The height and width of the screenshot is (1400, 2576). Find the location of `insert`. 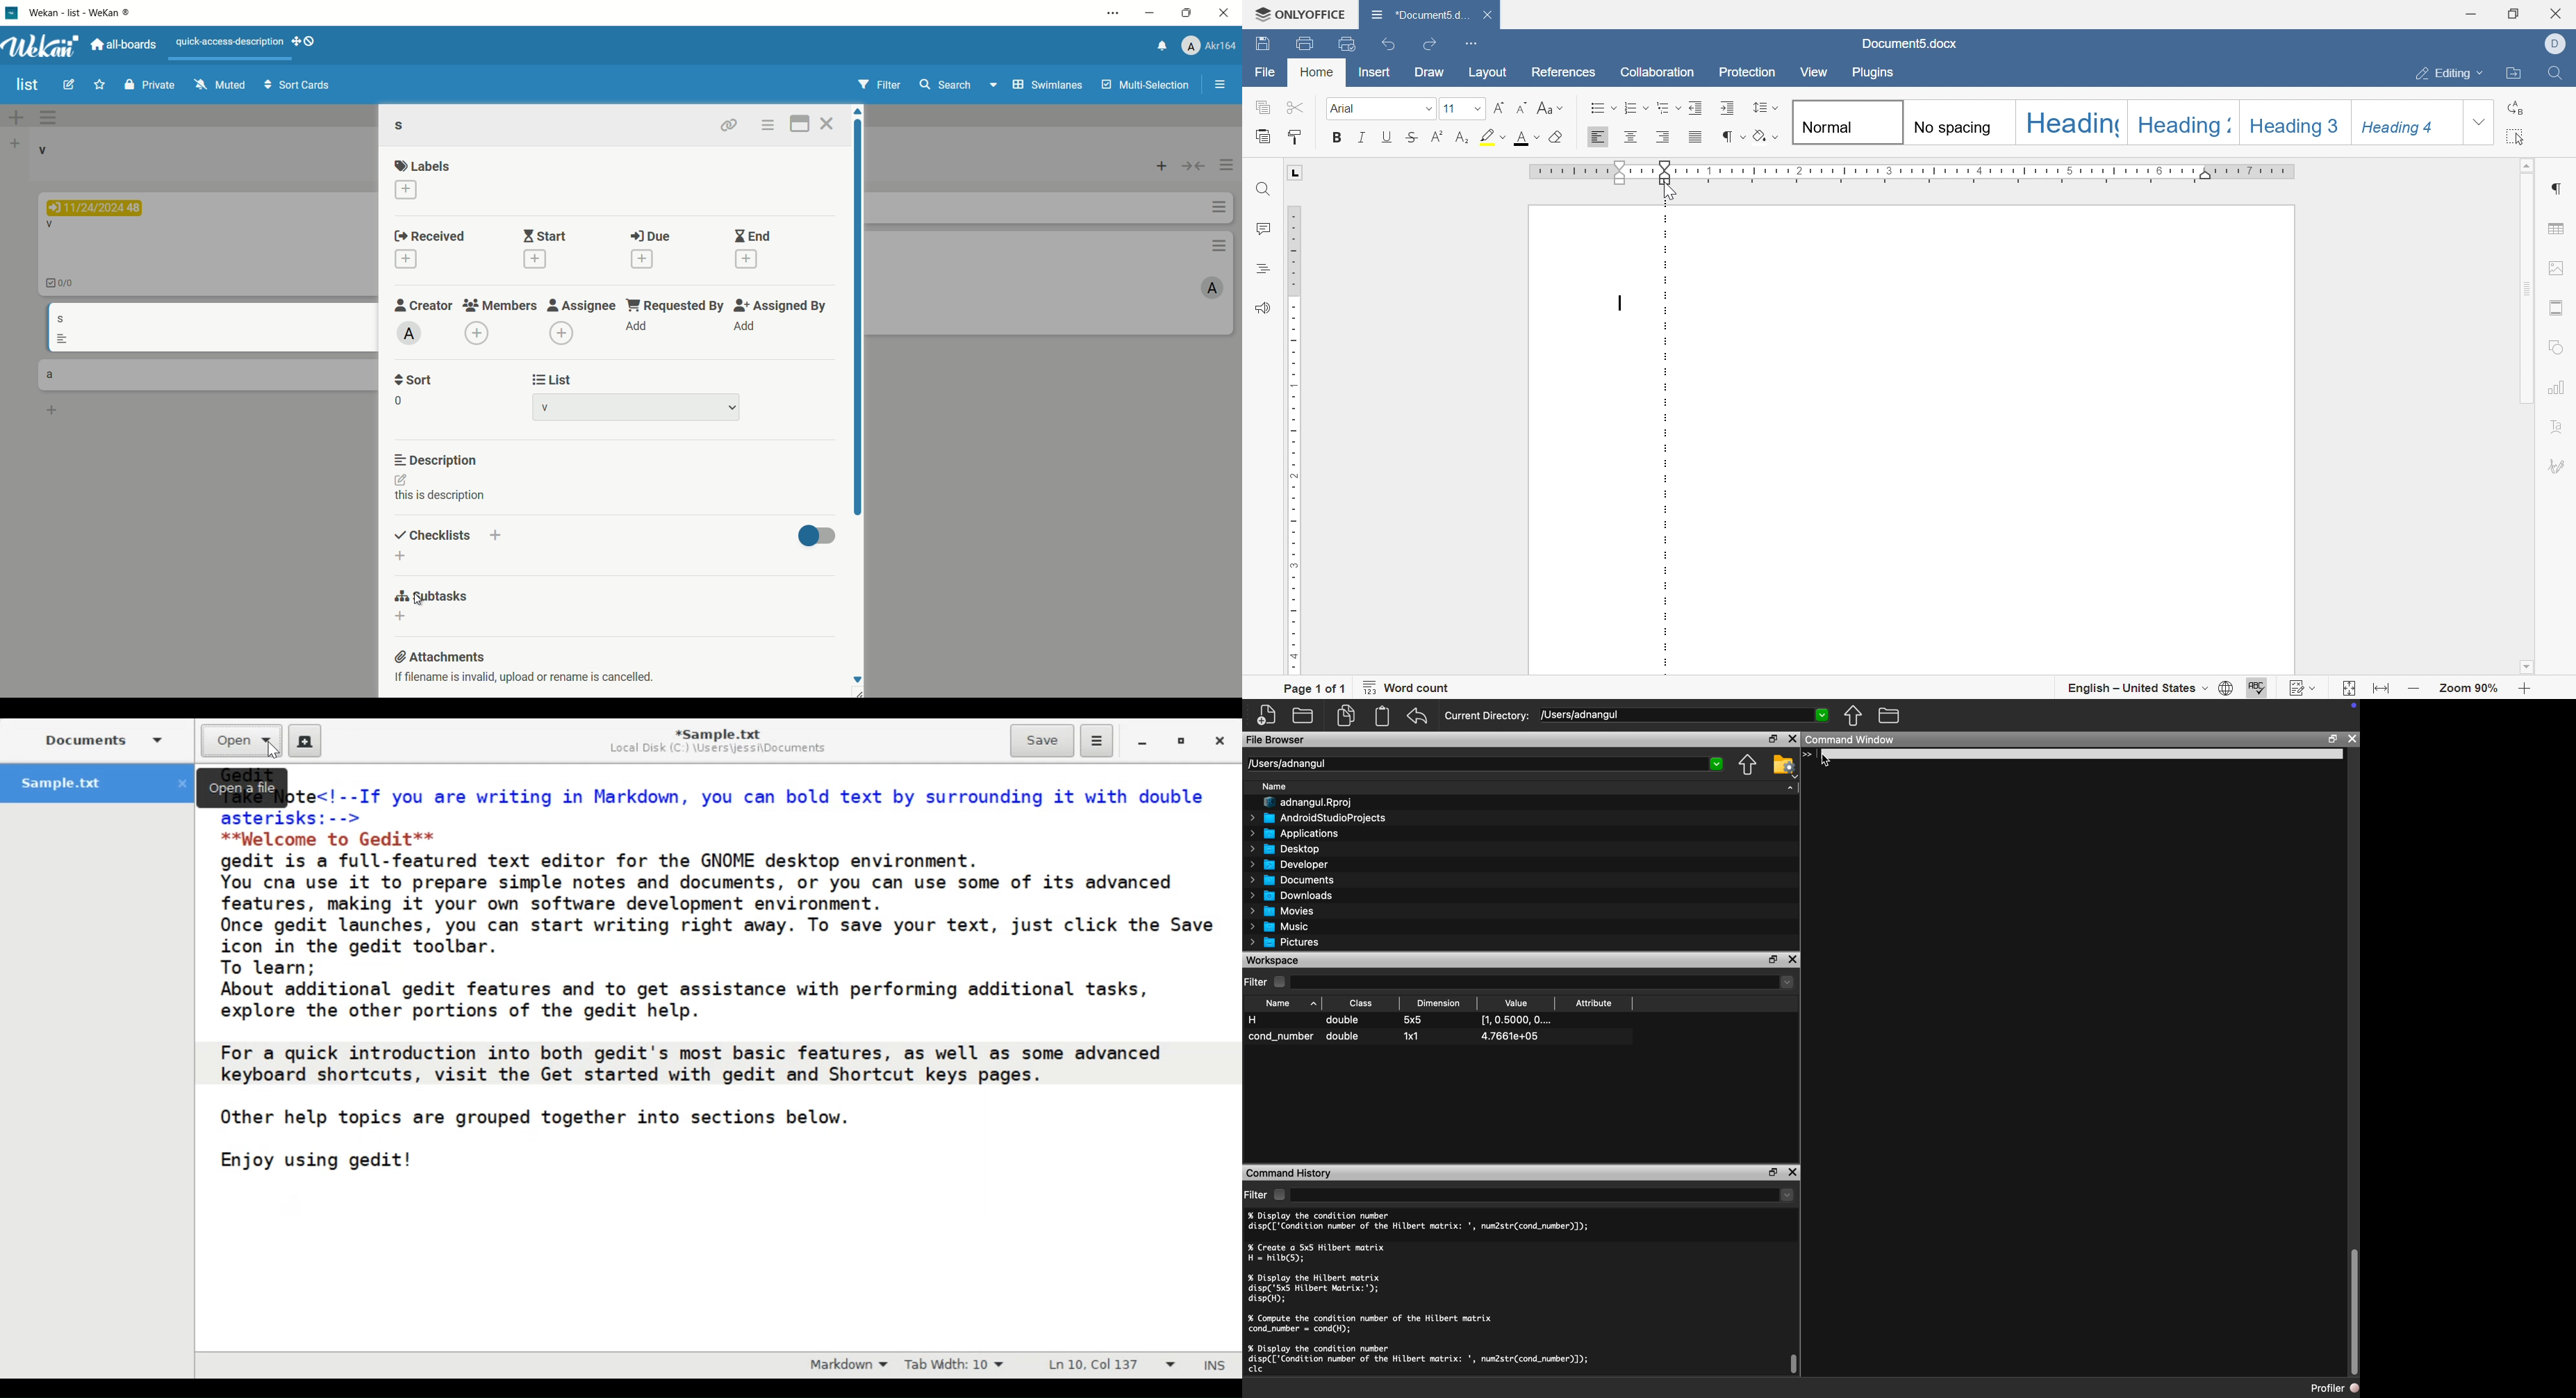

insert is located at coordinates (1371, 74).